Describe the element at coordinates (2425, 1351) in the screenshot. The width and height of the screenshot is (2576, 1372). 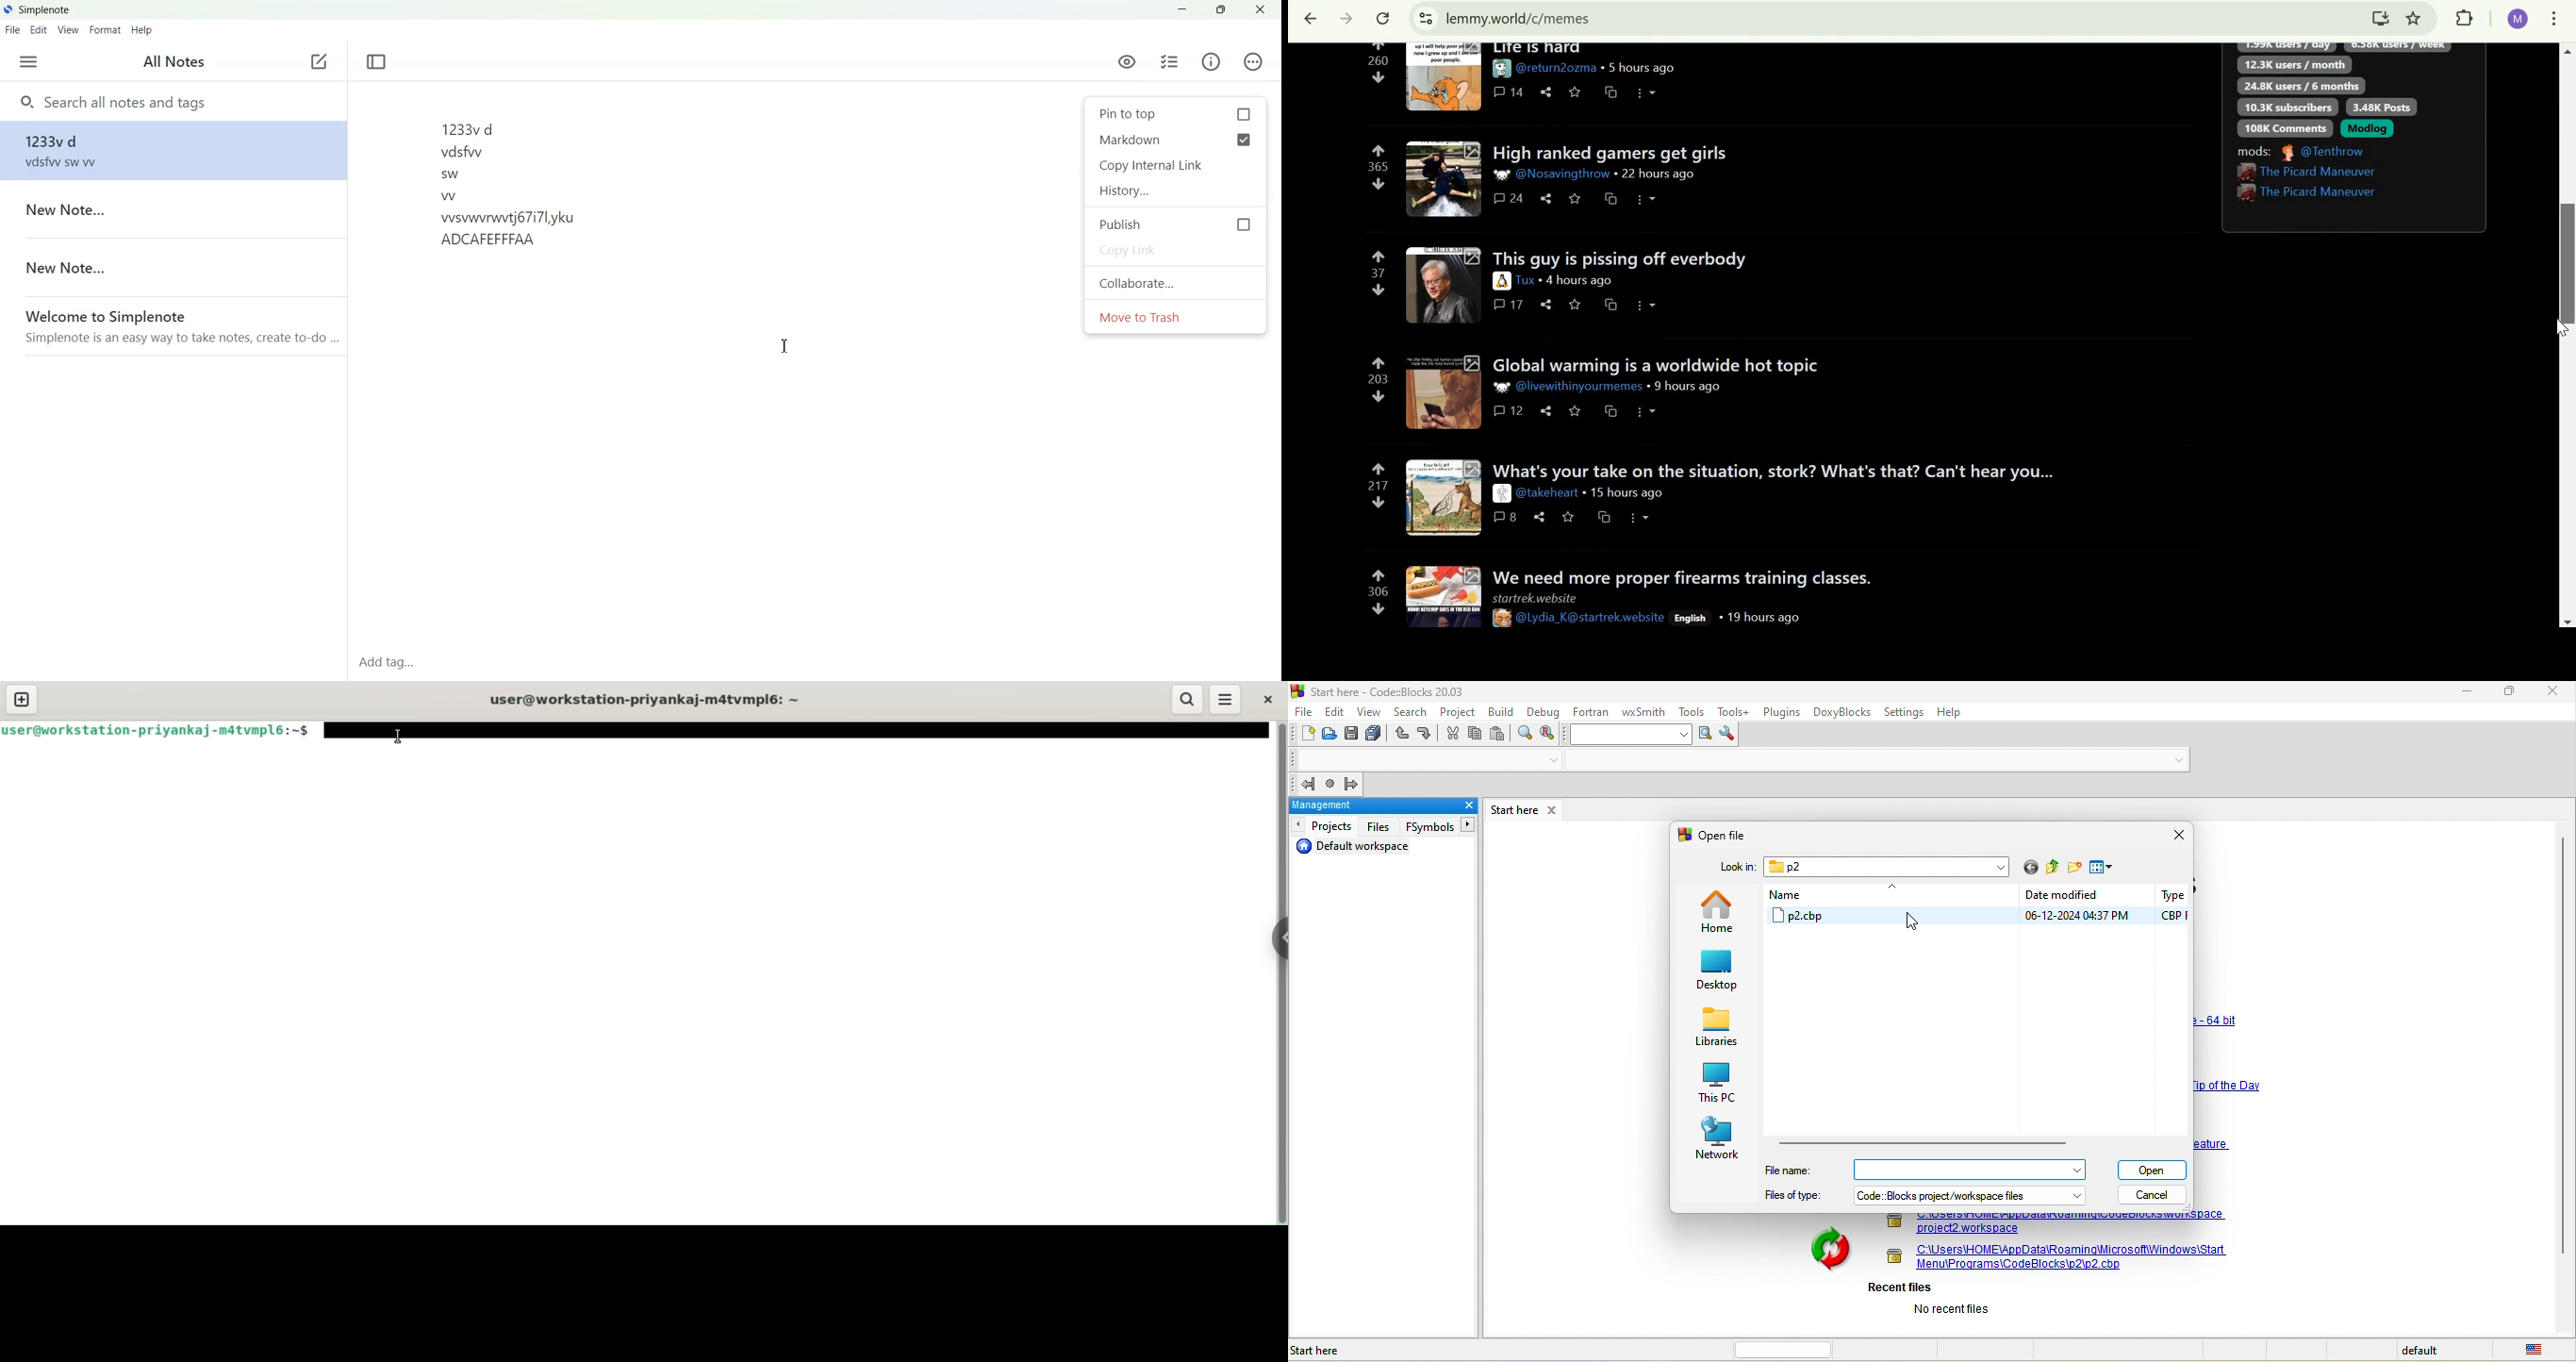
I see `default` at that location.